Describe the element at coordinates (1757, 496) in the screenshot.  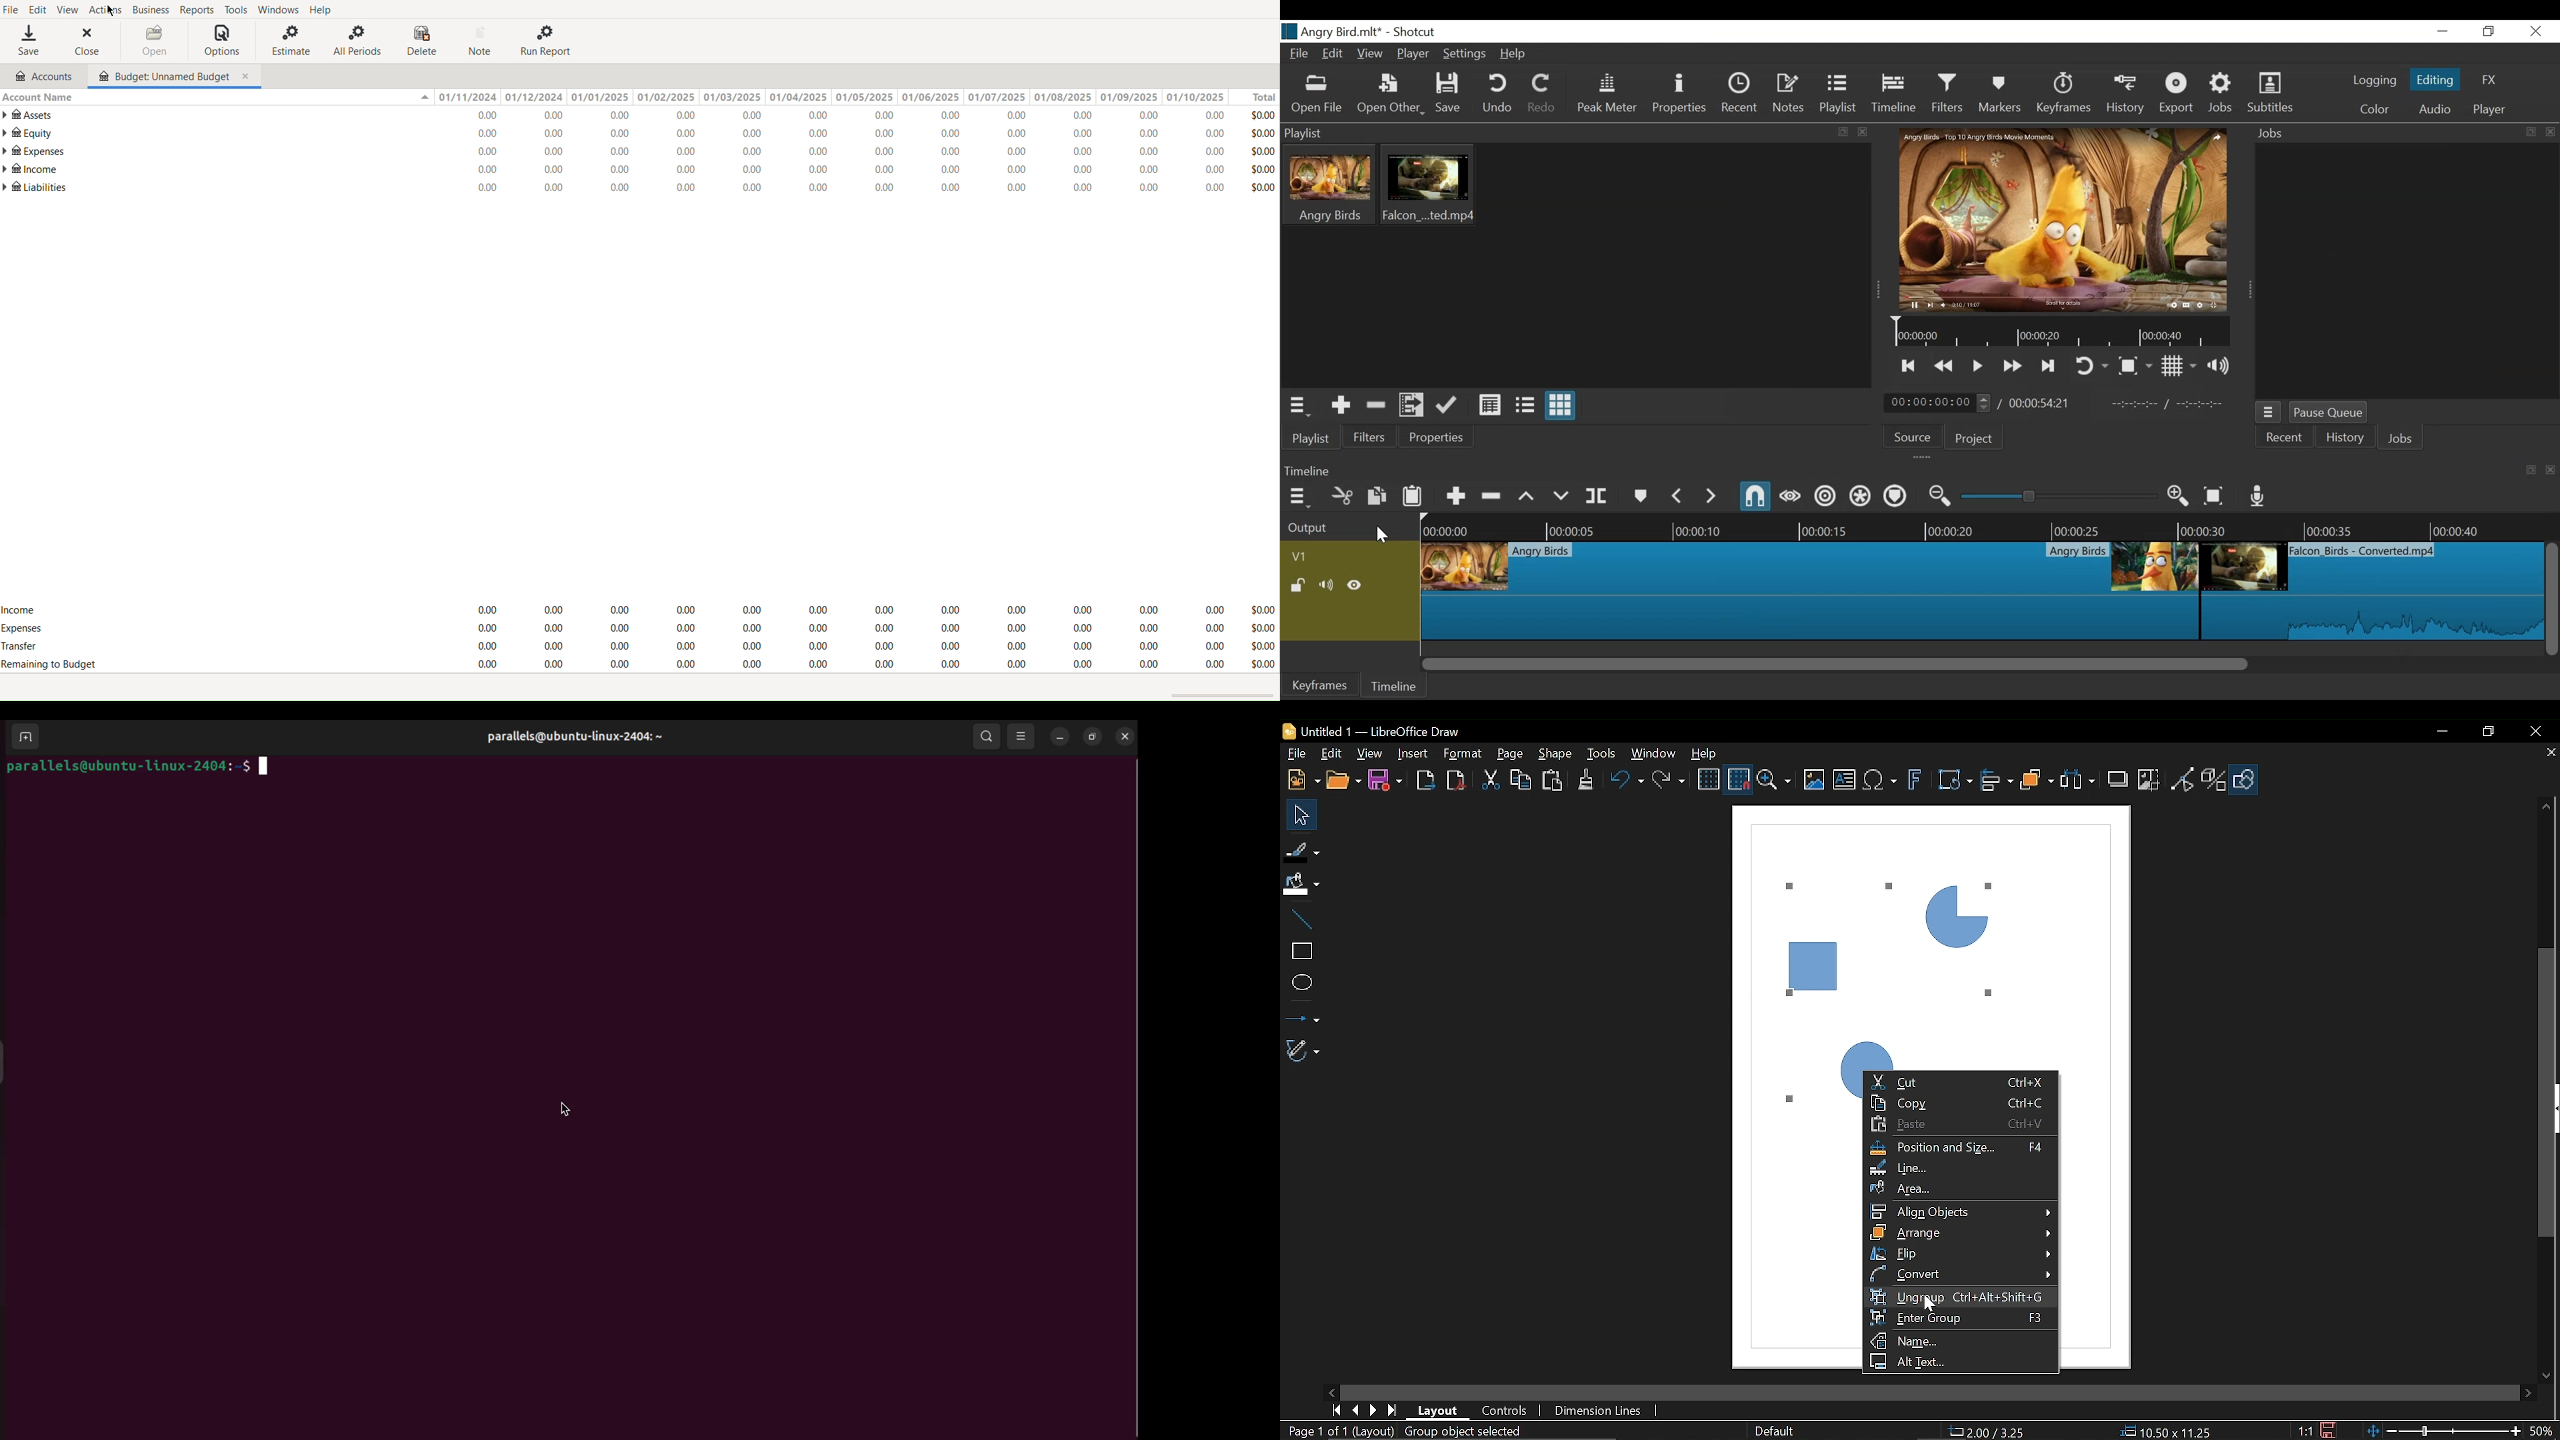
I see `Snap` at that location.